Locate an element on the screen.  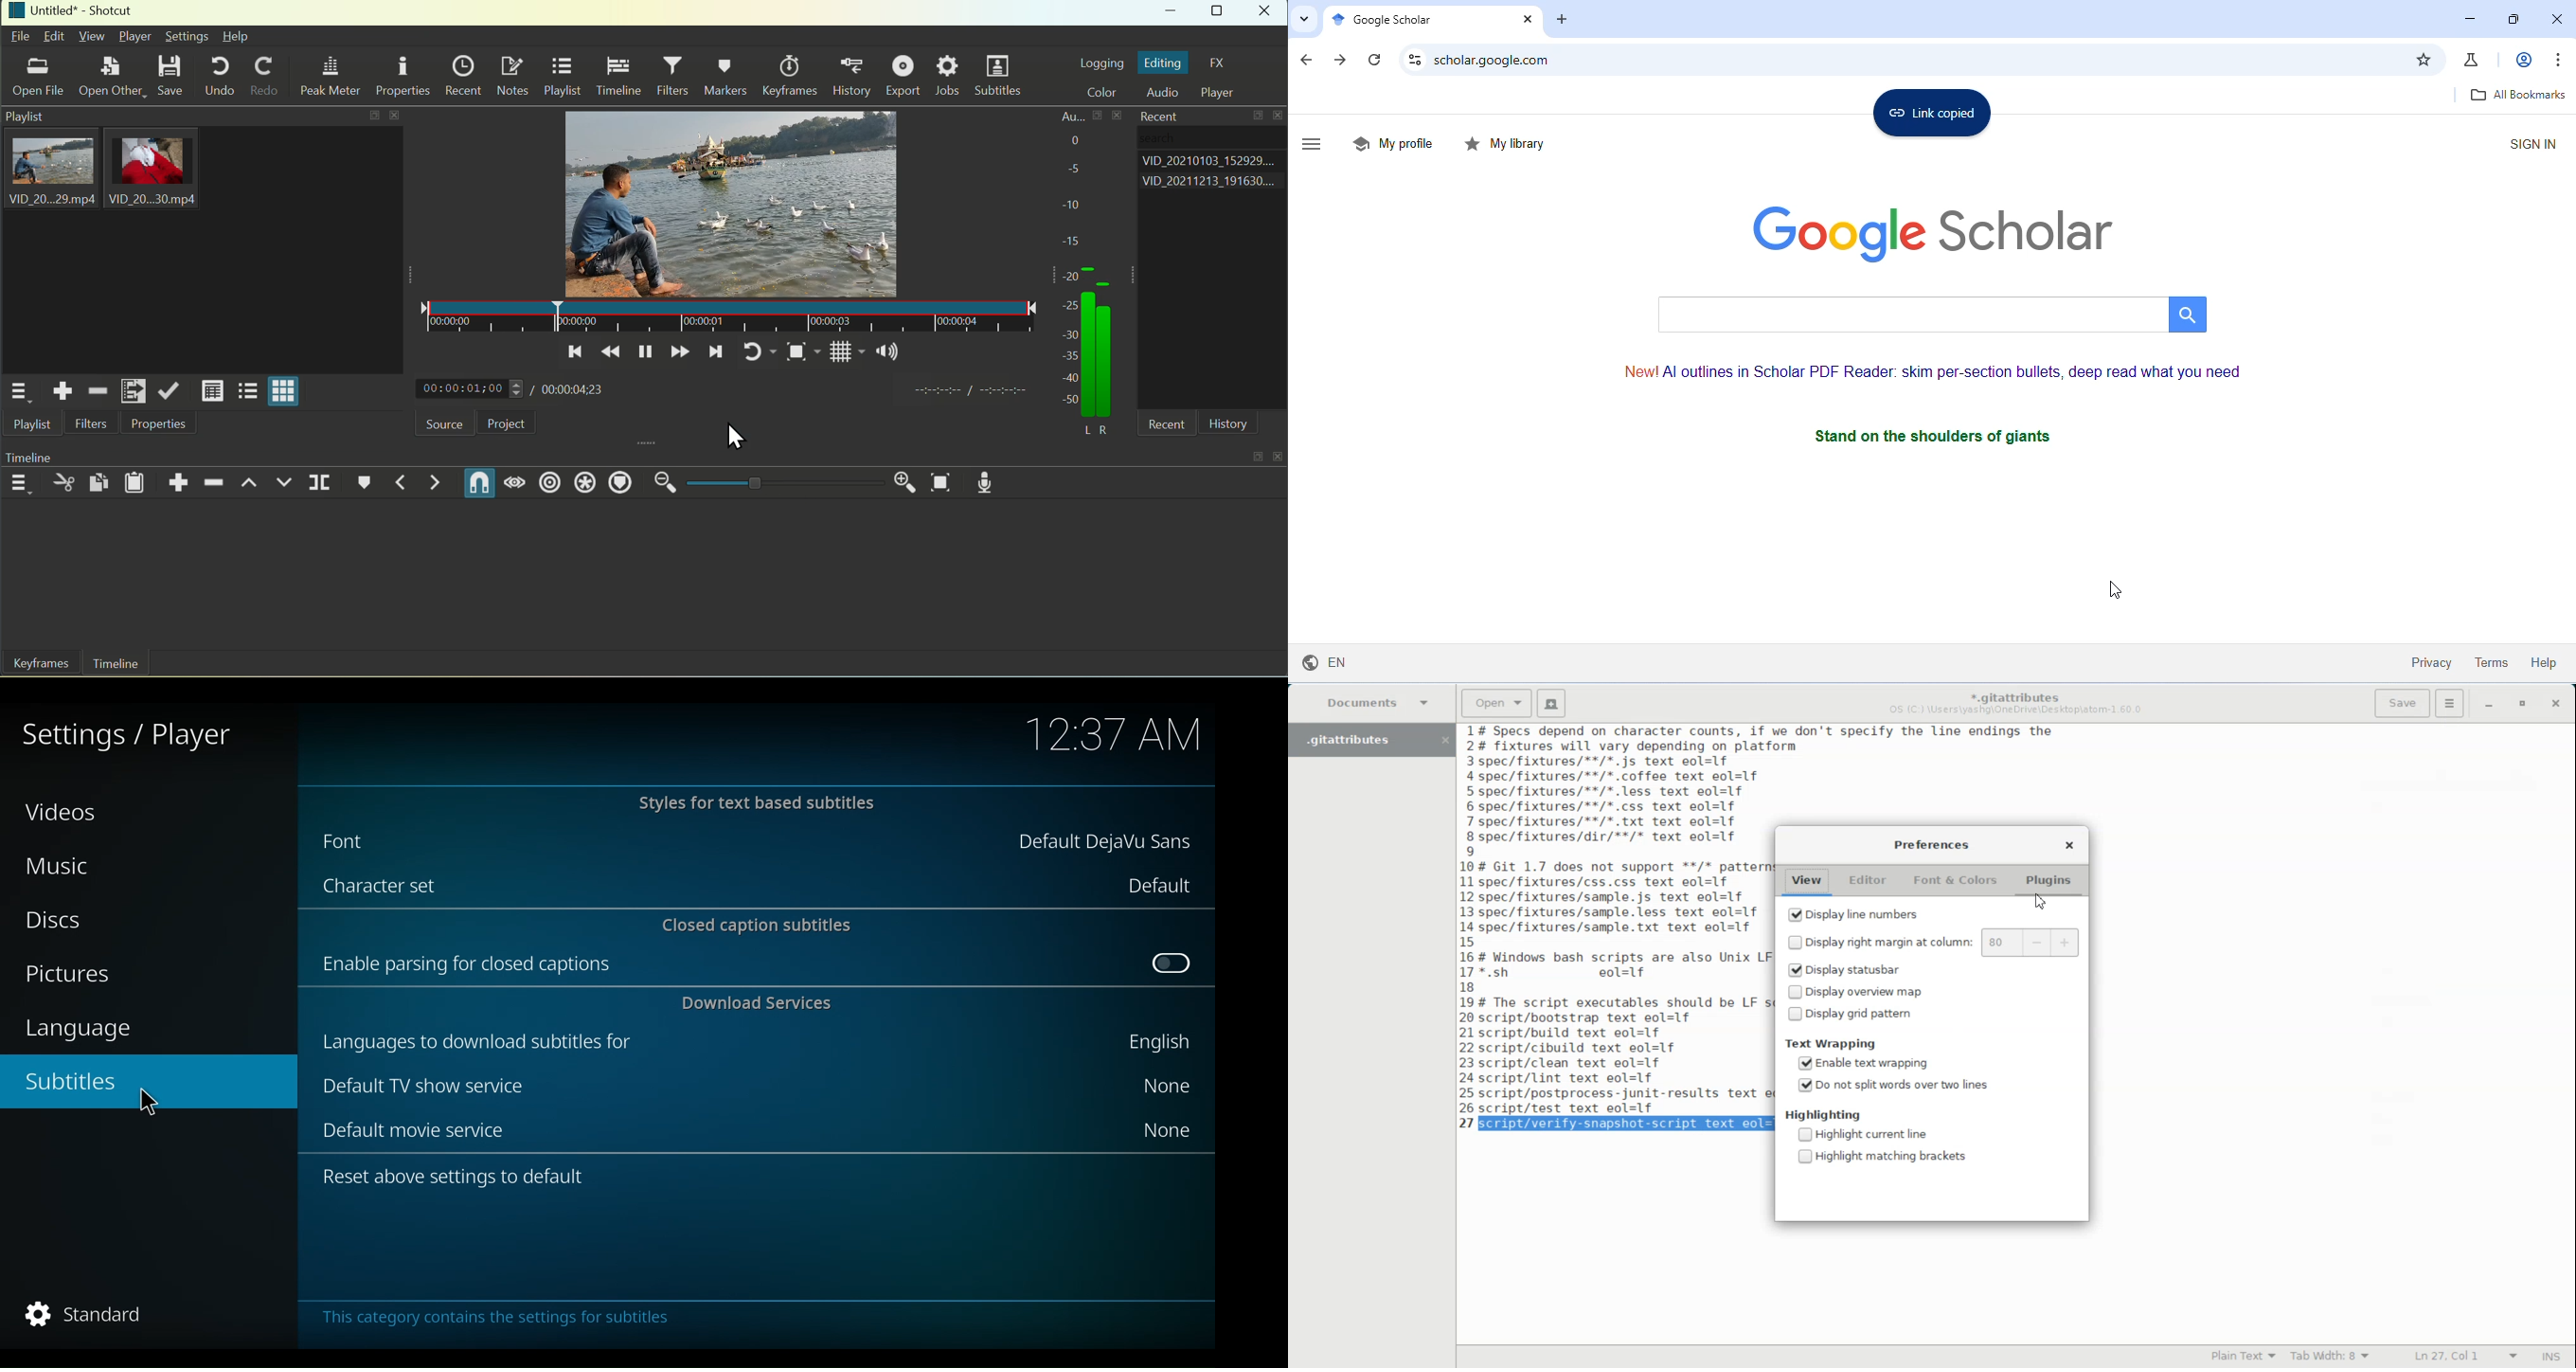
customize and control chromium is located at coordinates (2558, 61).